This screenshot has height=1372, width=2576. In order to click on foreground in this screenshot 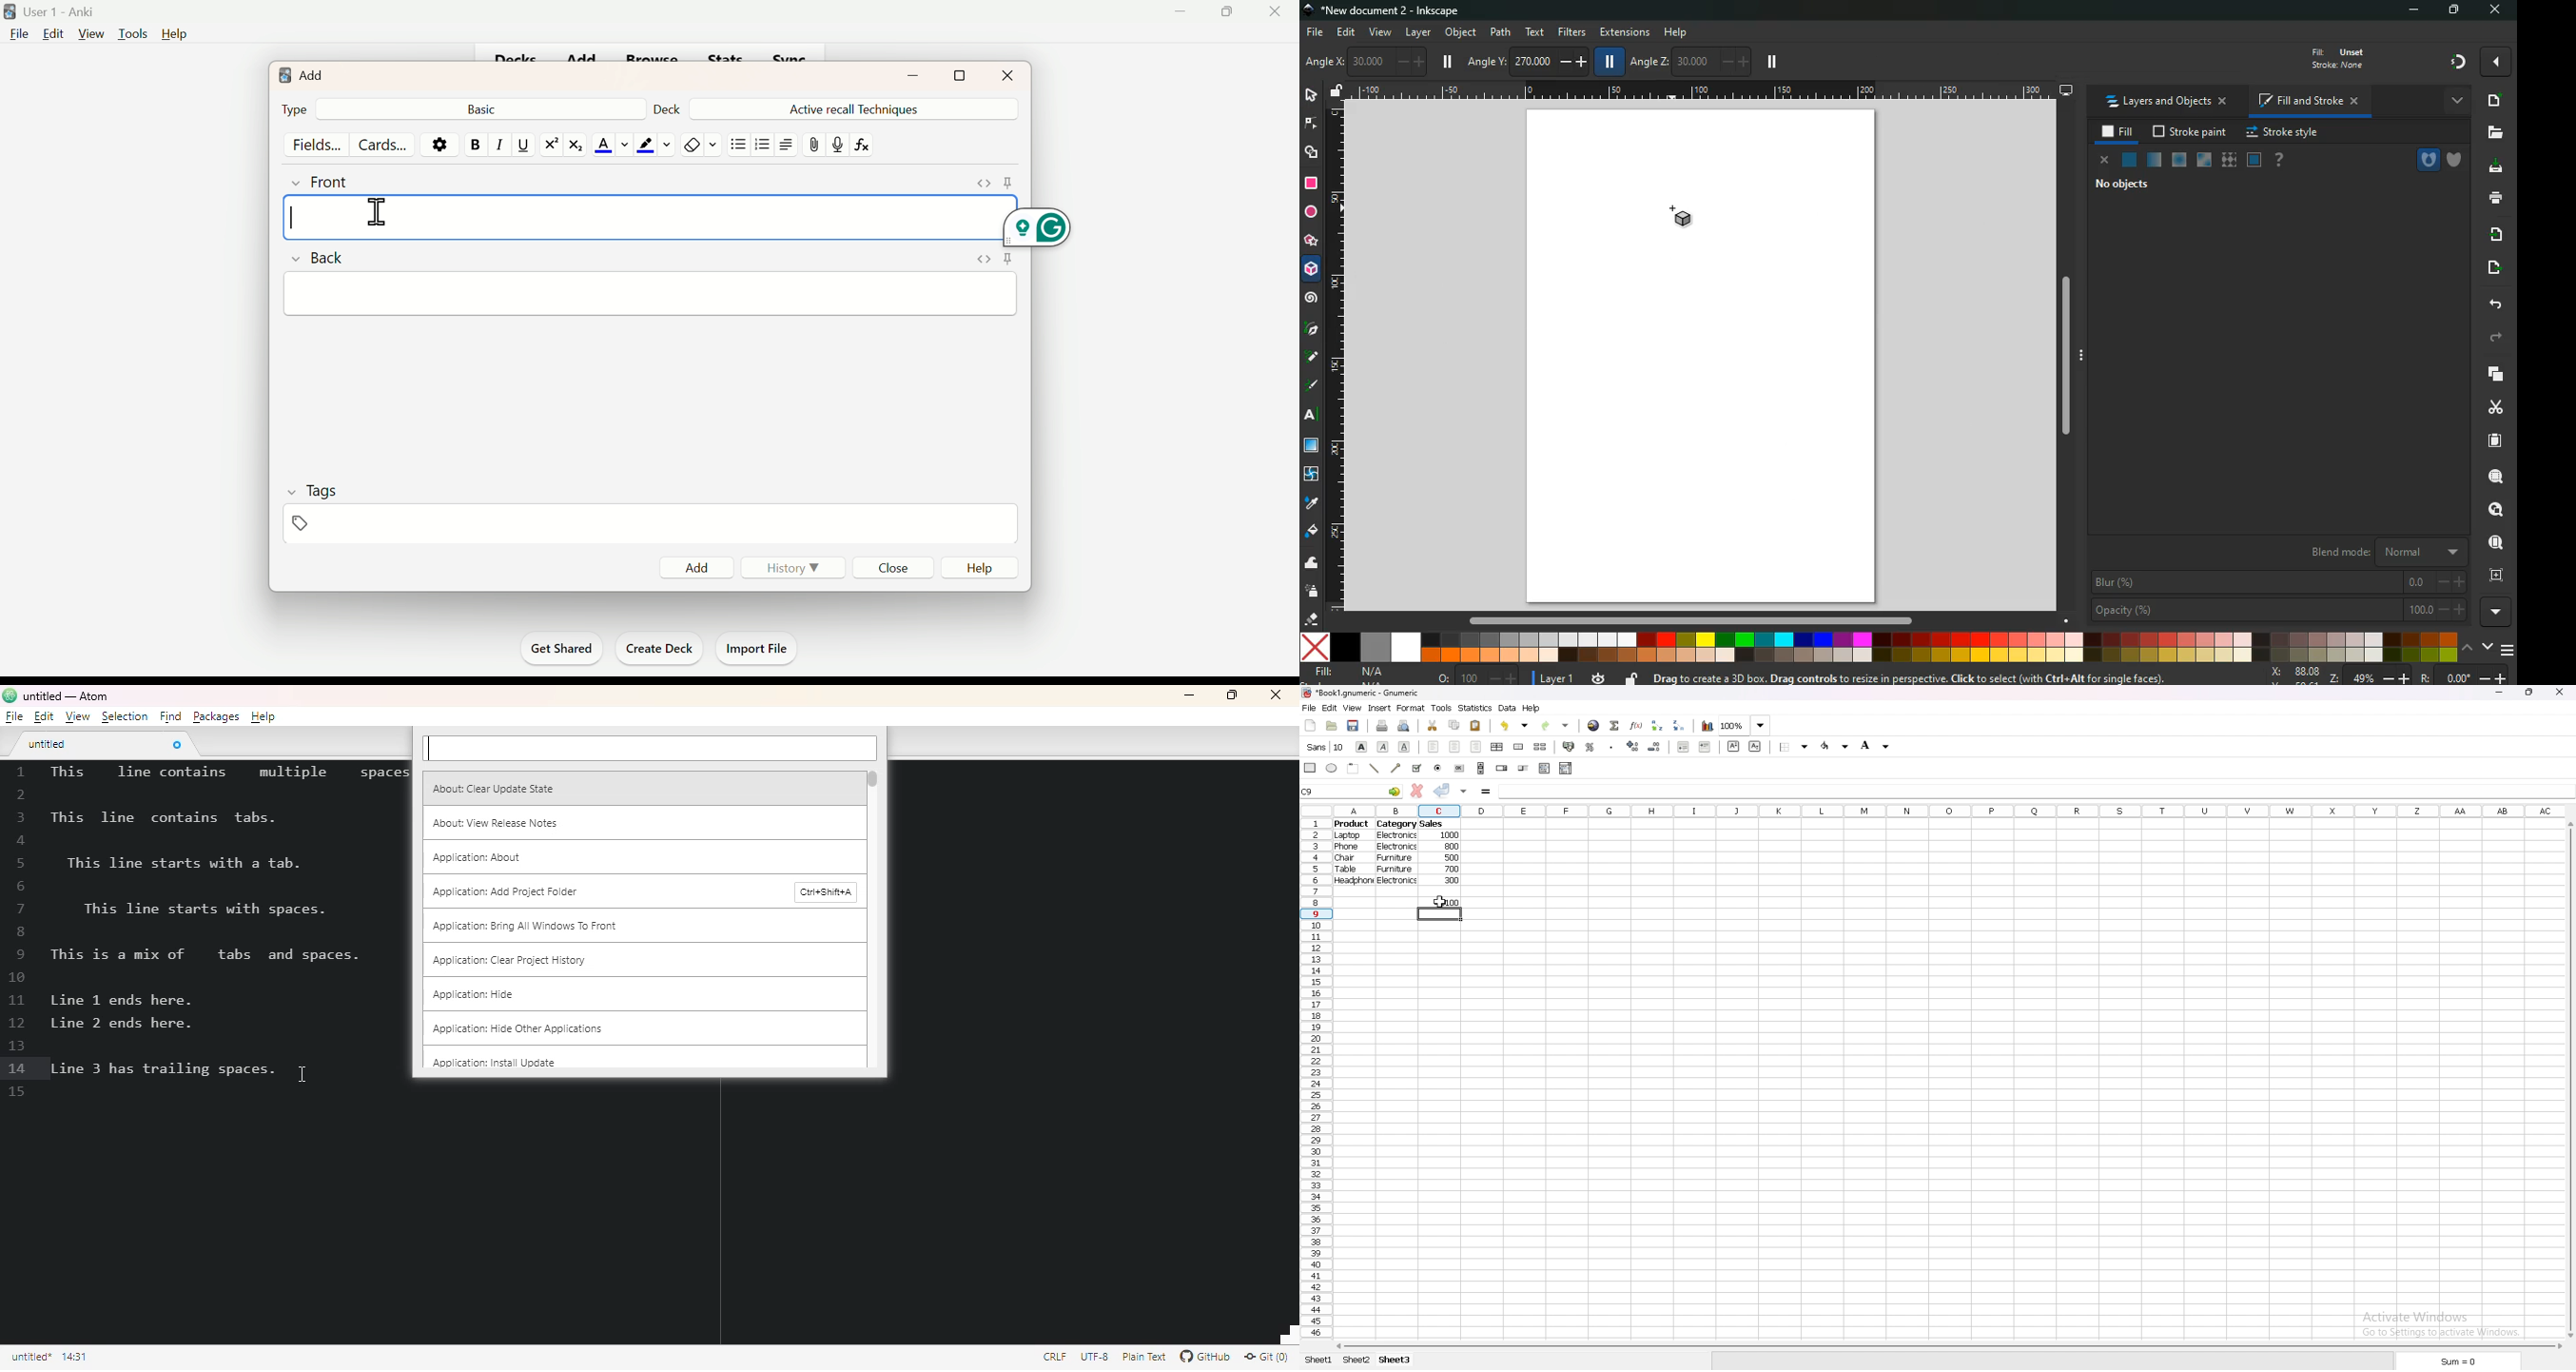, I will do `click(1837, 746)`.